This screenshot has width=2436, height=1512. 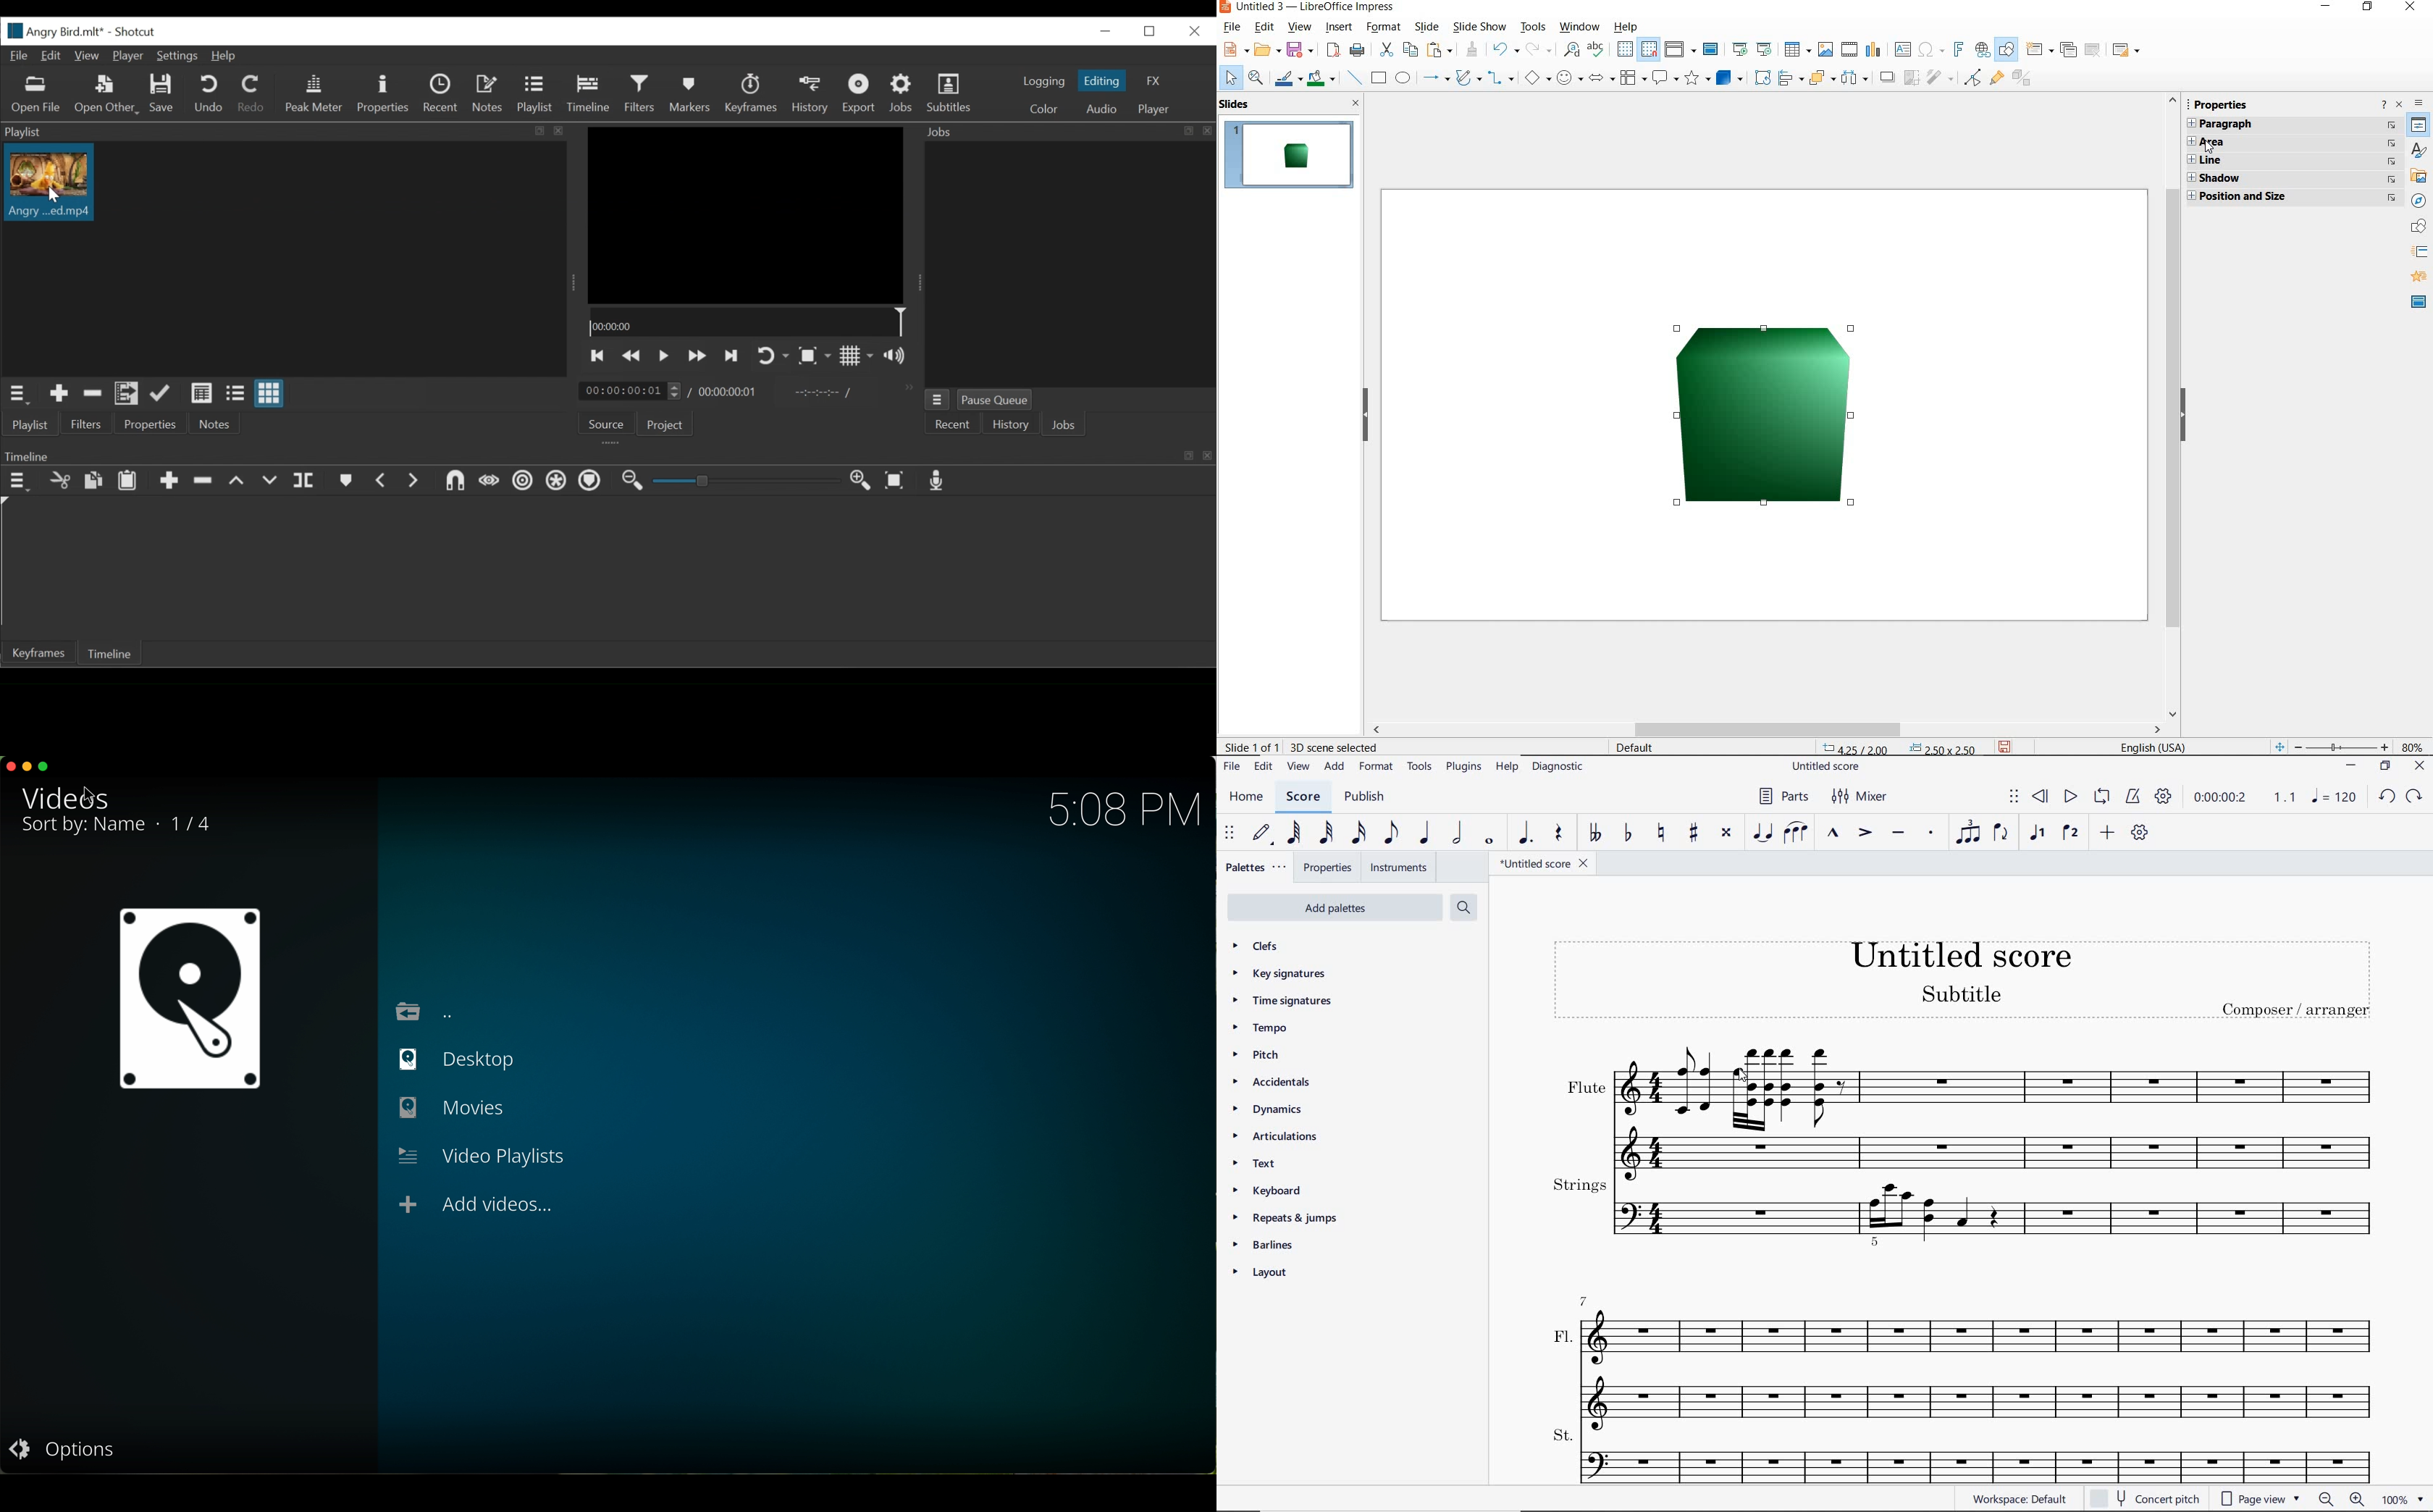 What do you see at coordinates (1912, 79) in the screenshot?
I see `CROP IMAGE` at bounding box center [1912, 79].